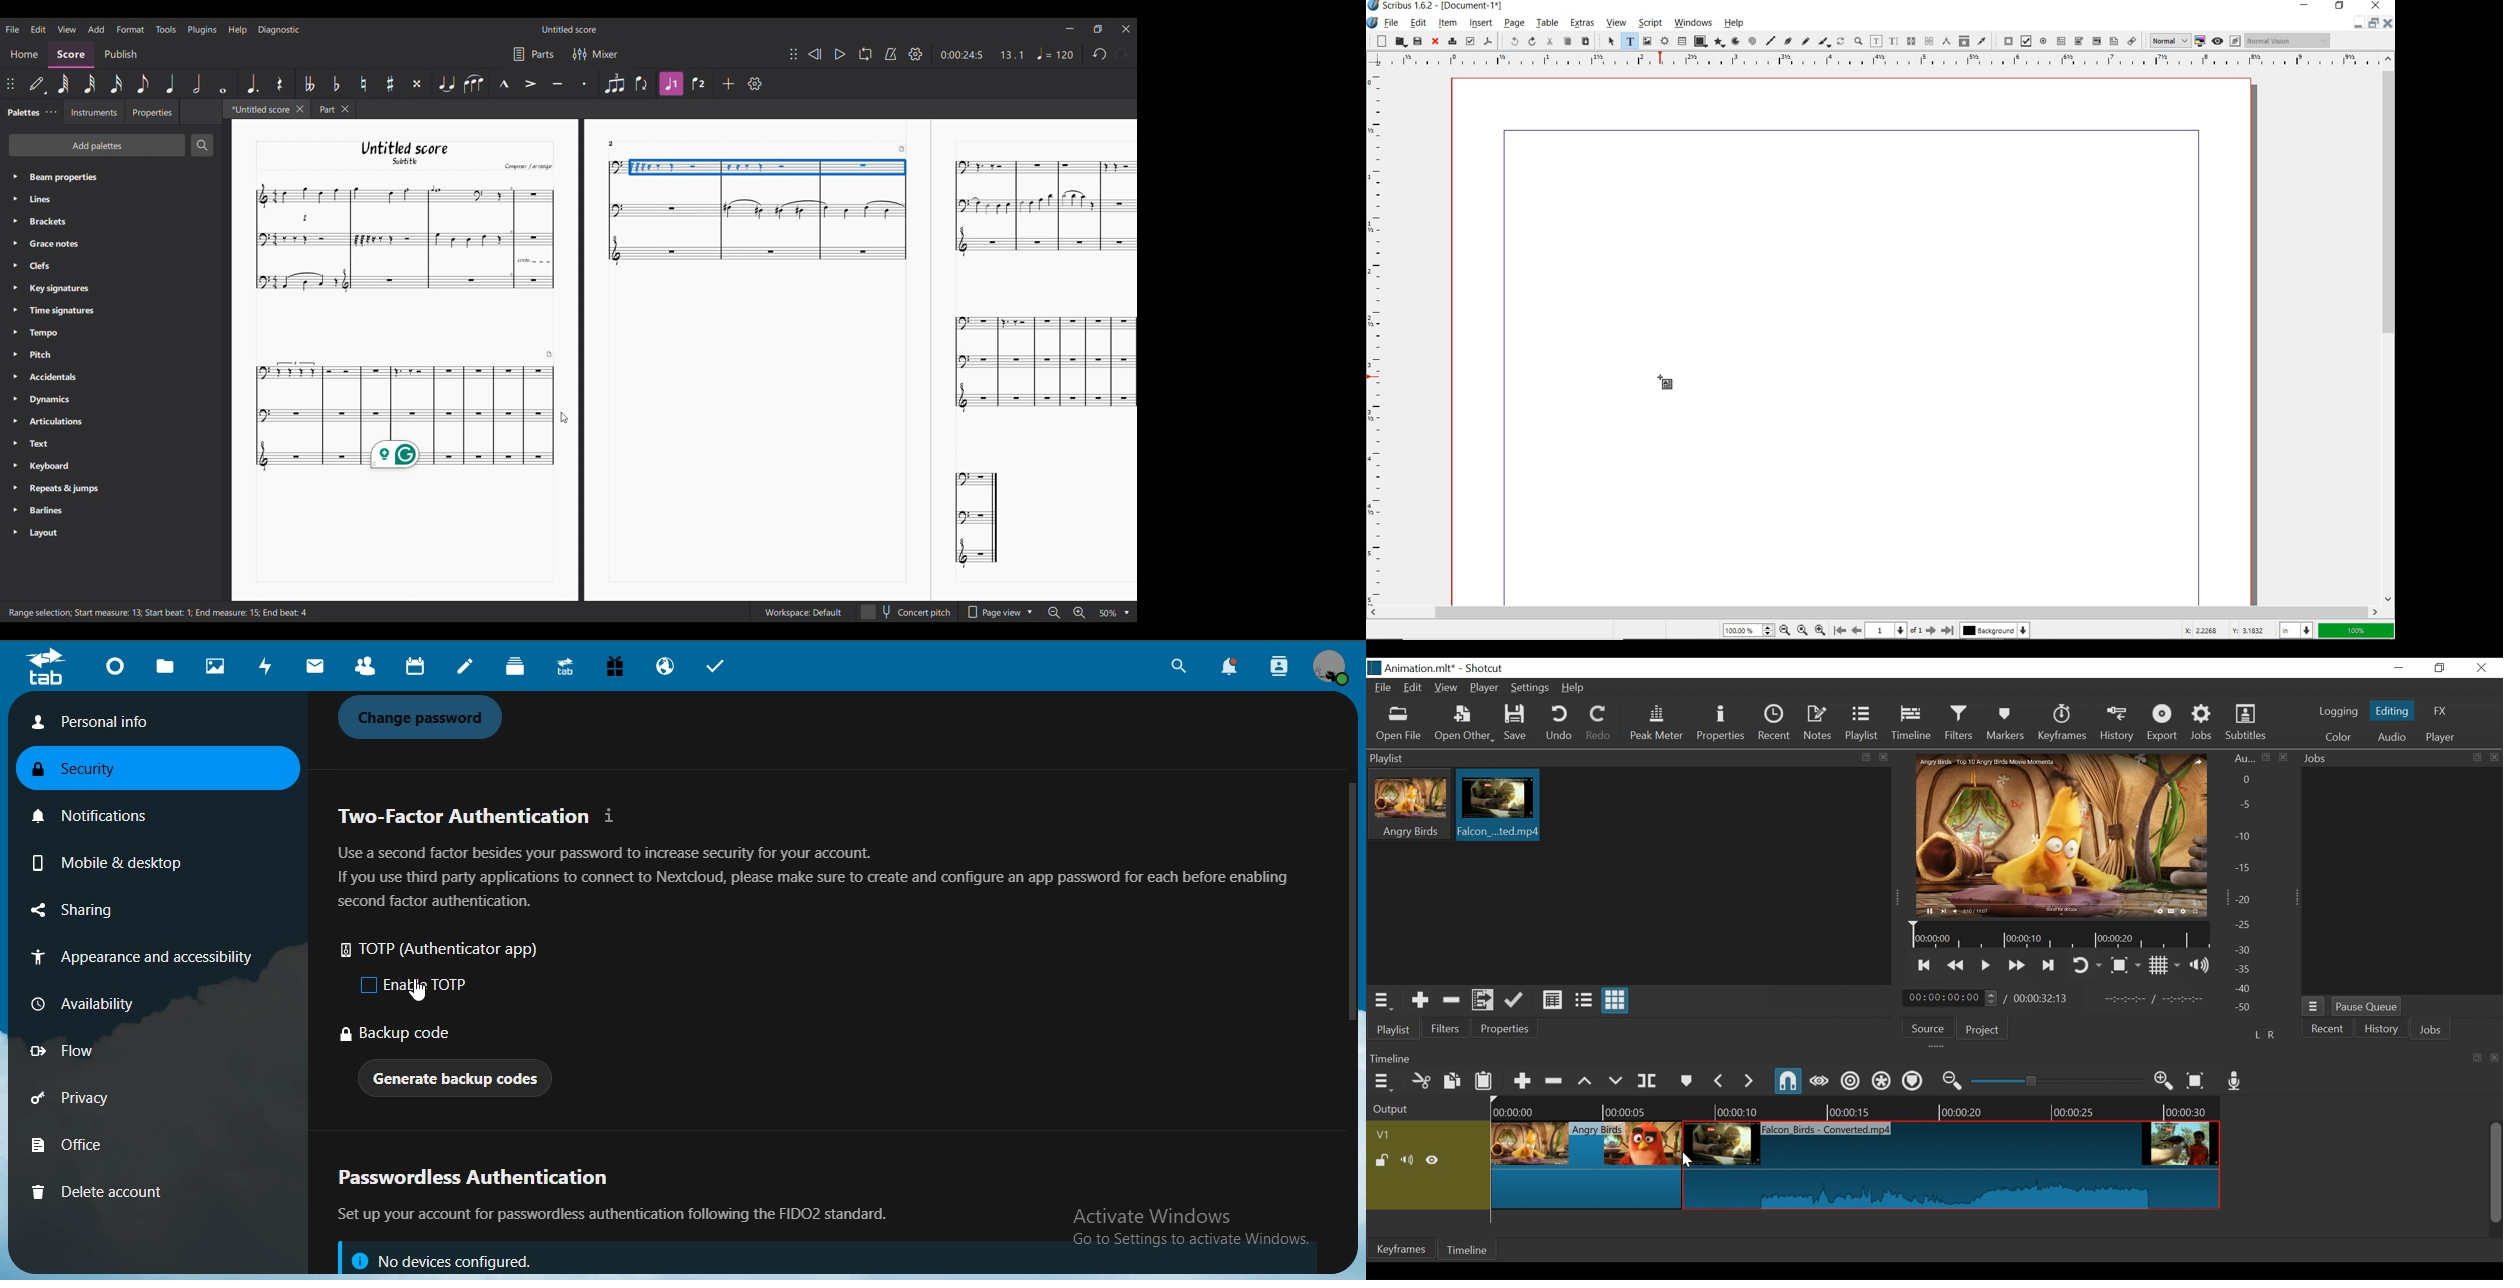 This screenshot has height=1288, width=2520. What do you see at coordinates (98, 1191) in the screenshot?
I see `delete account` at bounding box center [98, 1191].